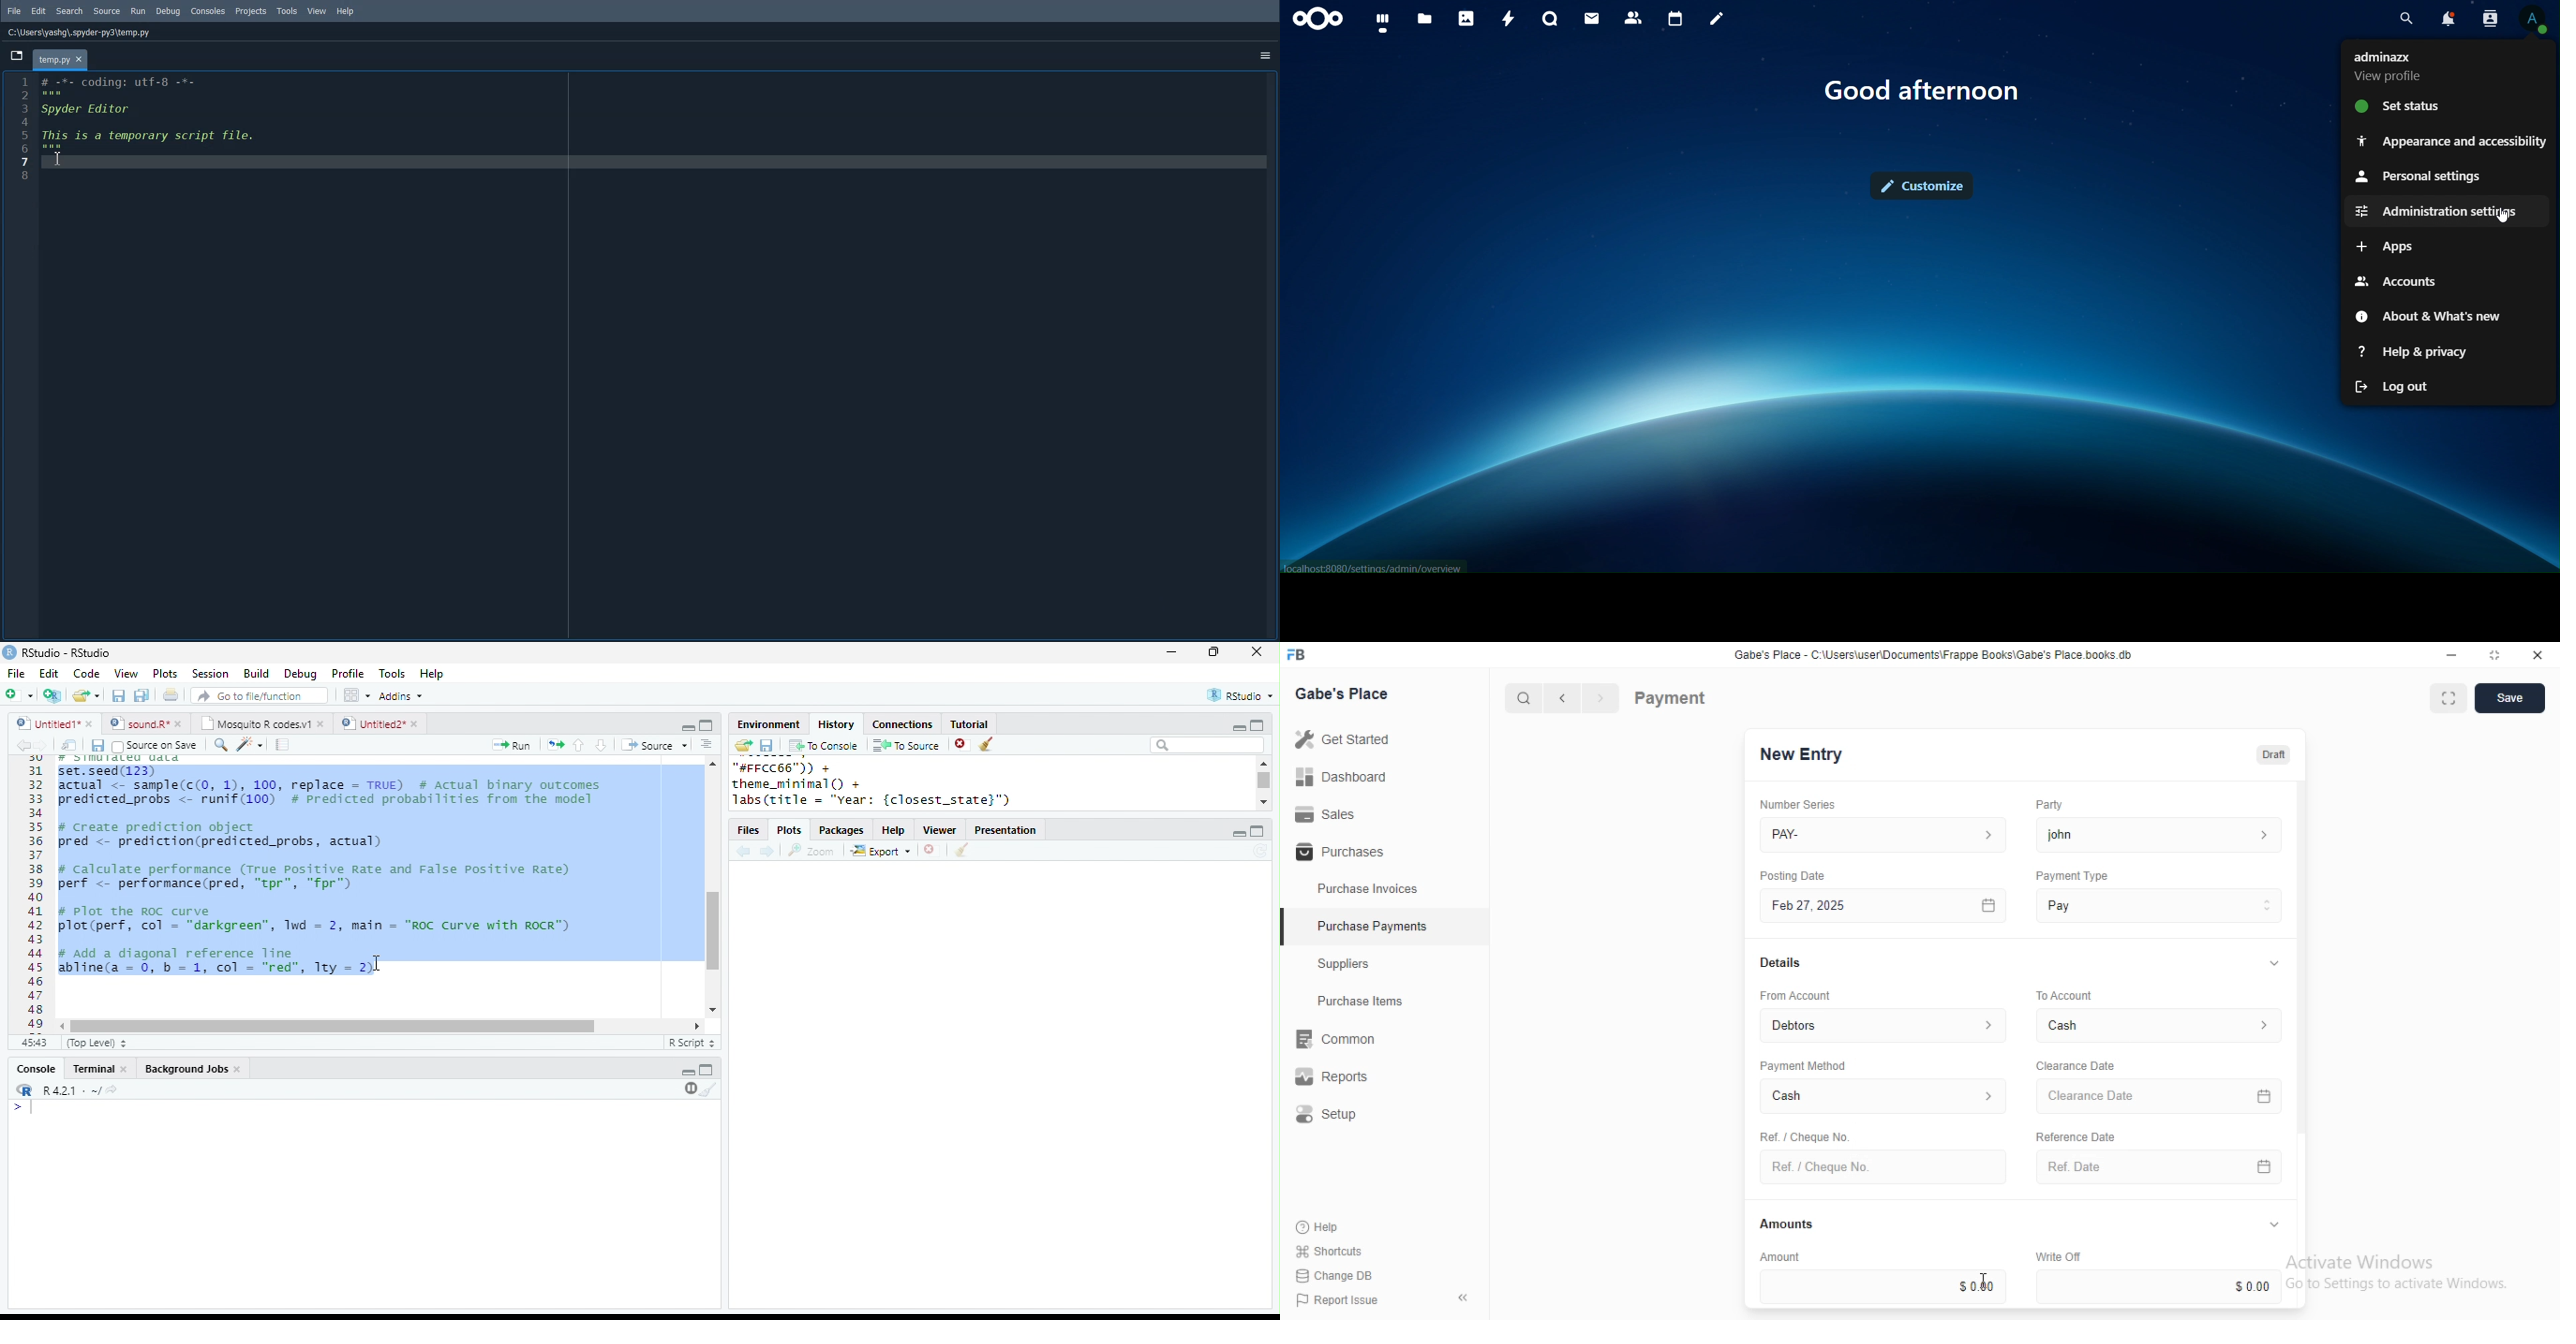  What do you see at coordinates (2162, 1286) in the screenshot?
I see `$0.00` at bounding box center [2162, 1286].